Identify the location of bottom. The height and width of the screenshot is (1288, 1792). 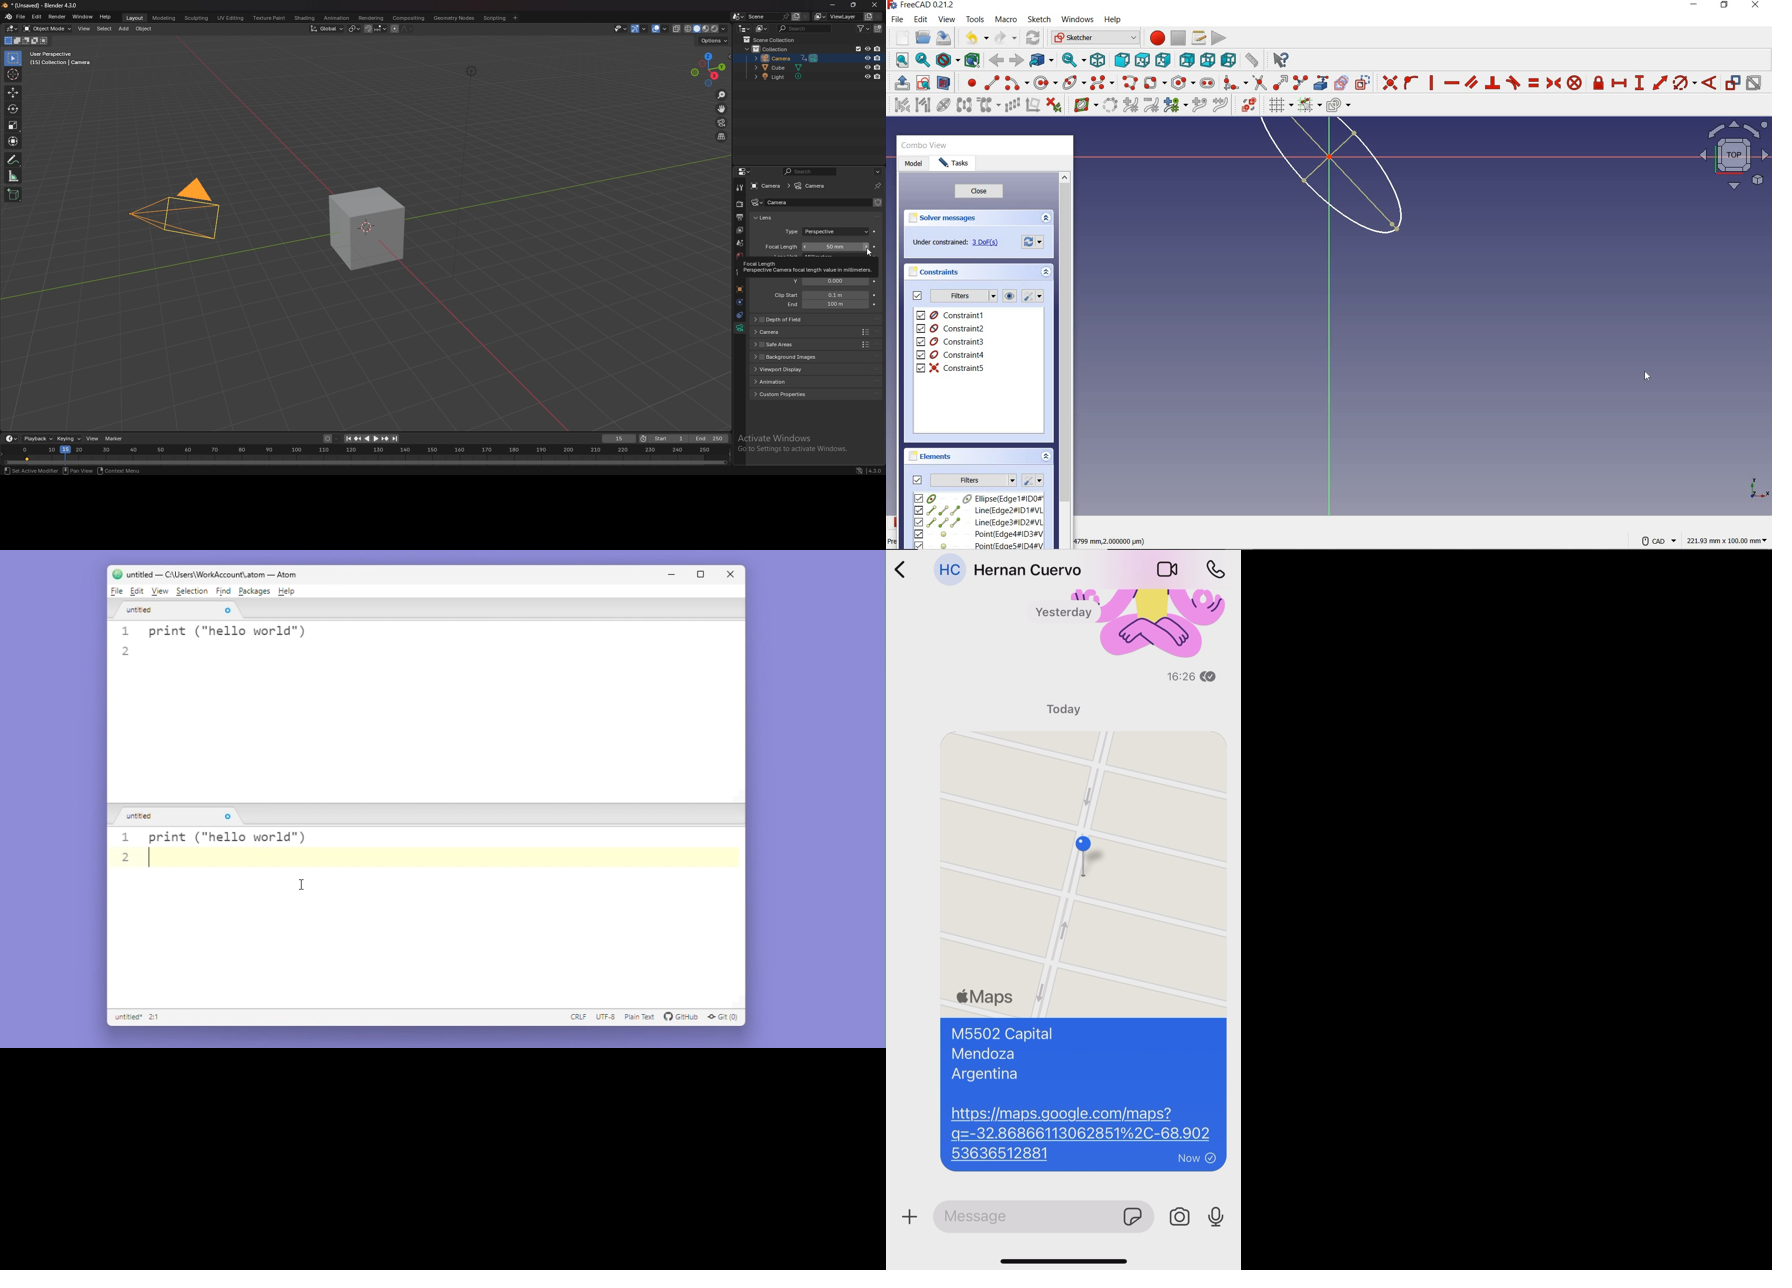
(1208, 59).